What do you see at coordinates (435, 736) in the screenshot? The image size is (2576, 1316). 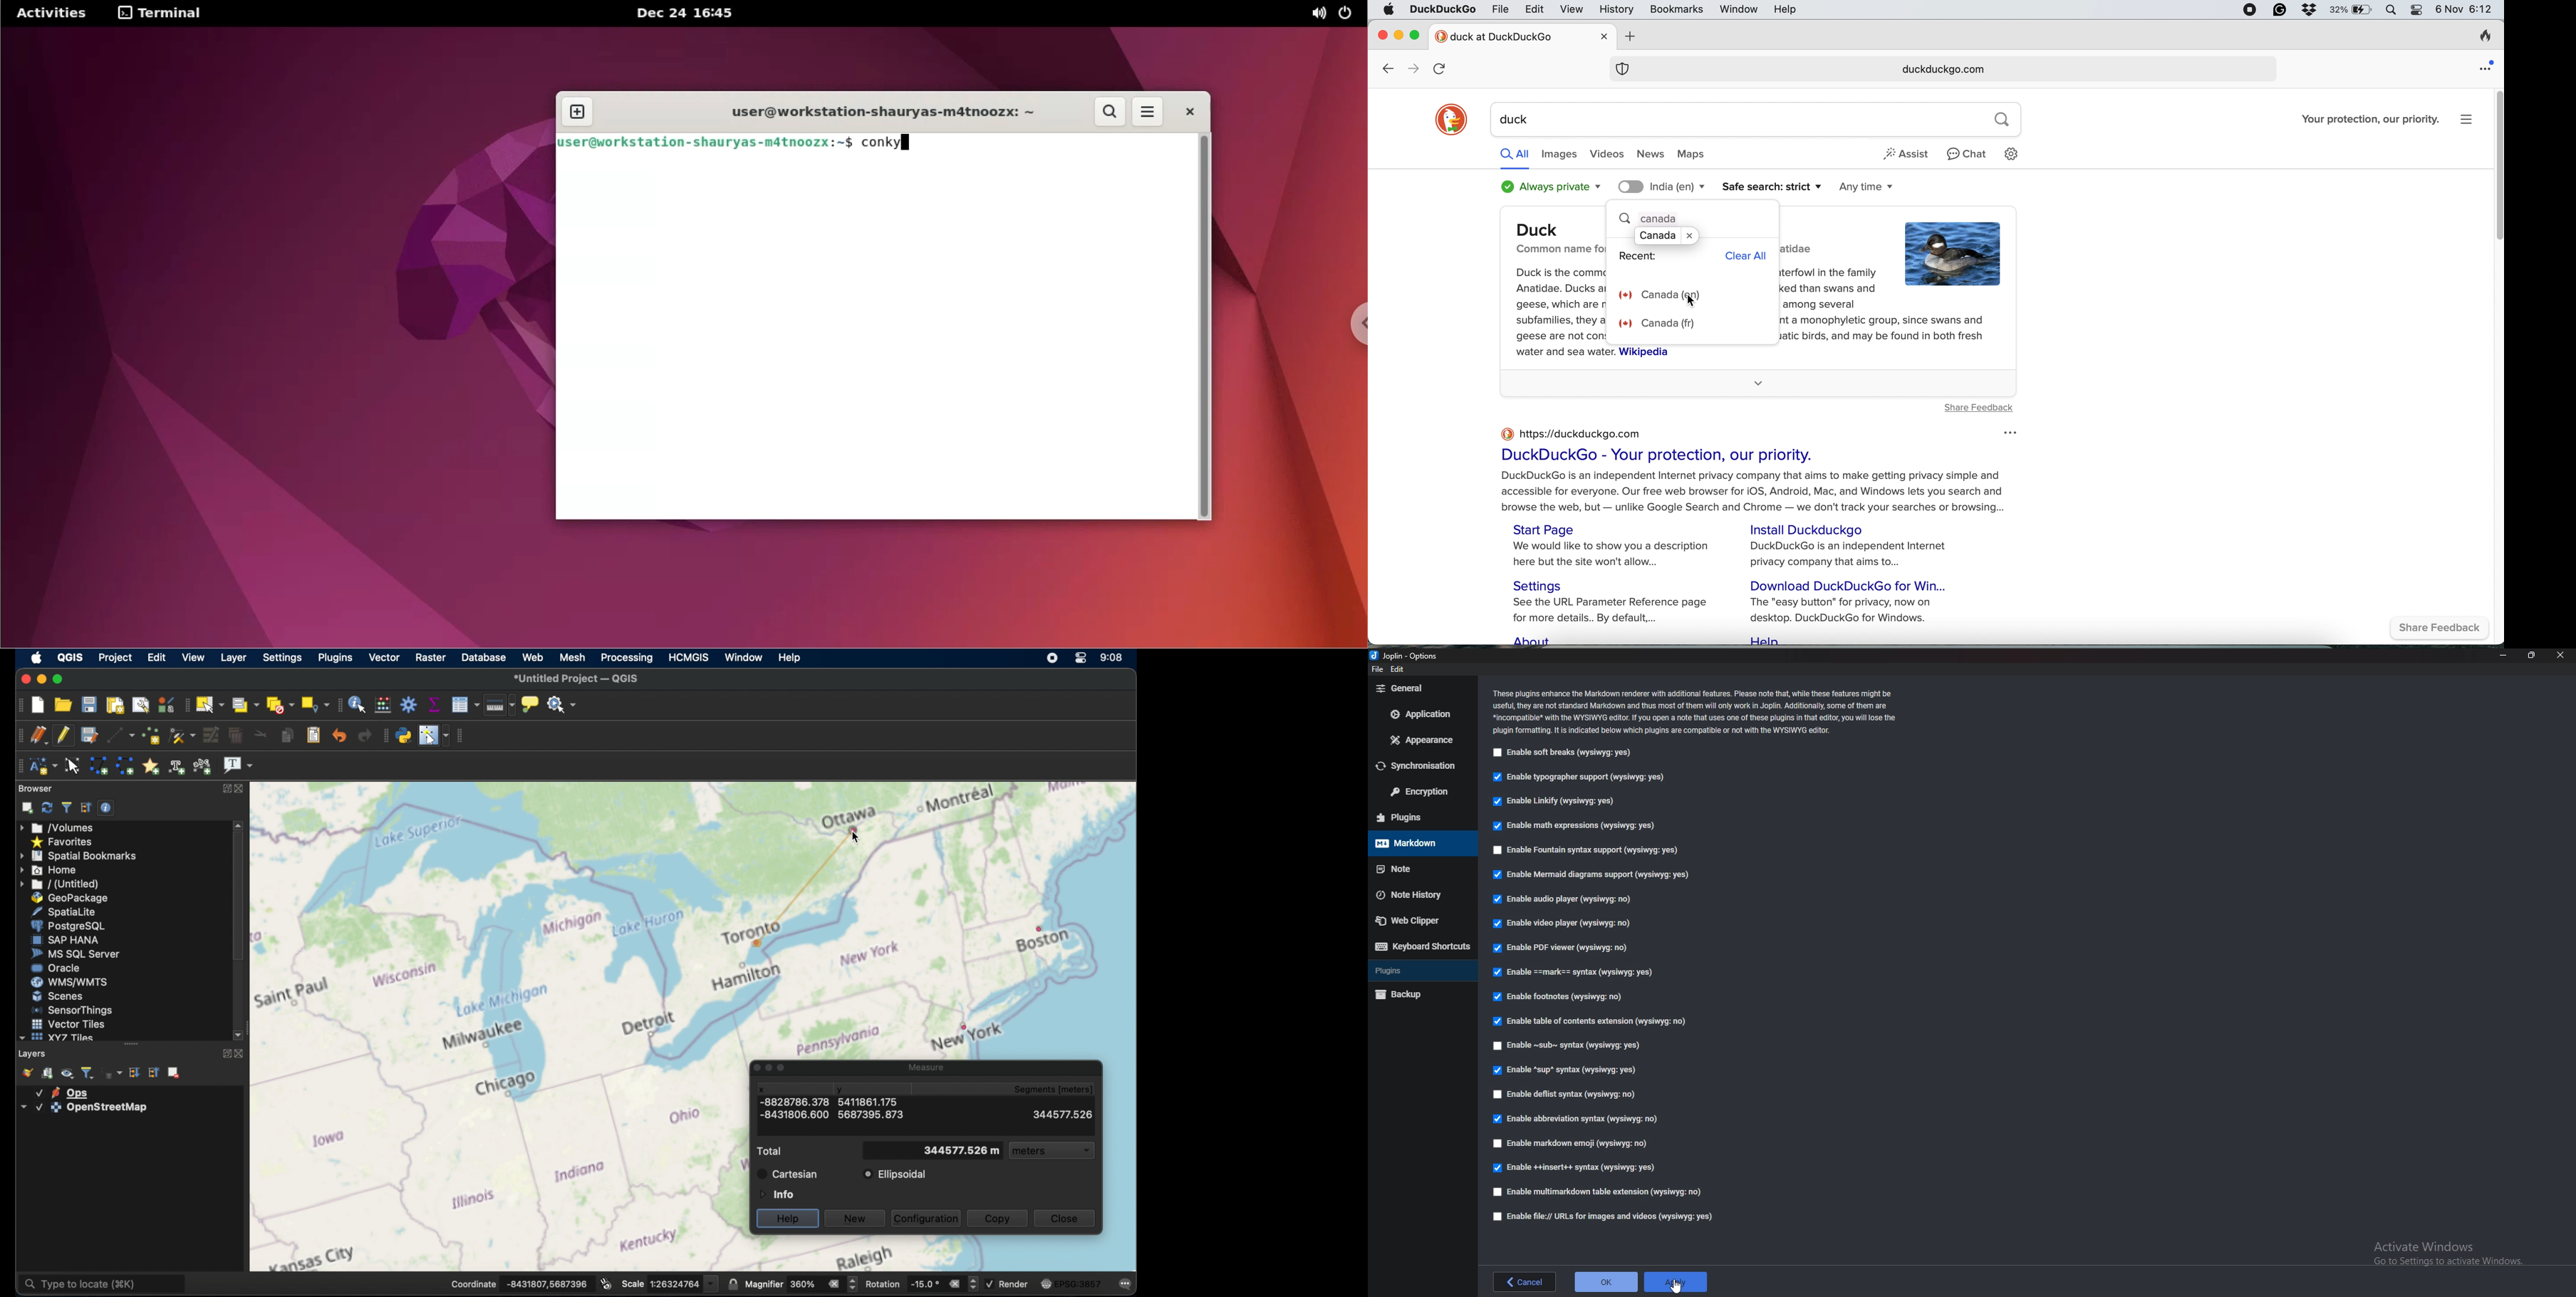 I see `switches mouse cursor to configurable position` at bounding box center [435, 736].